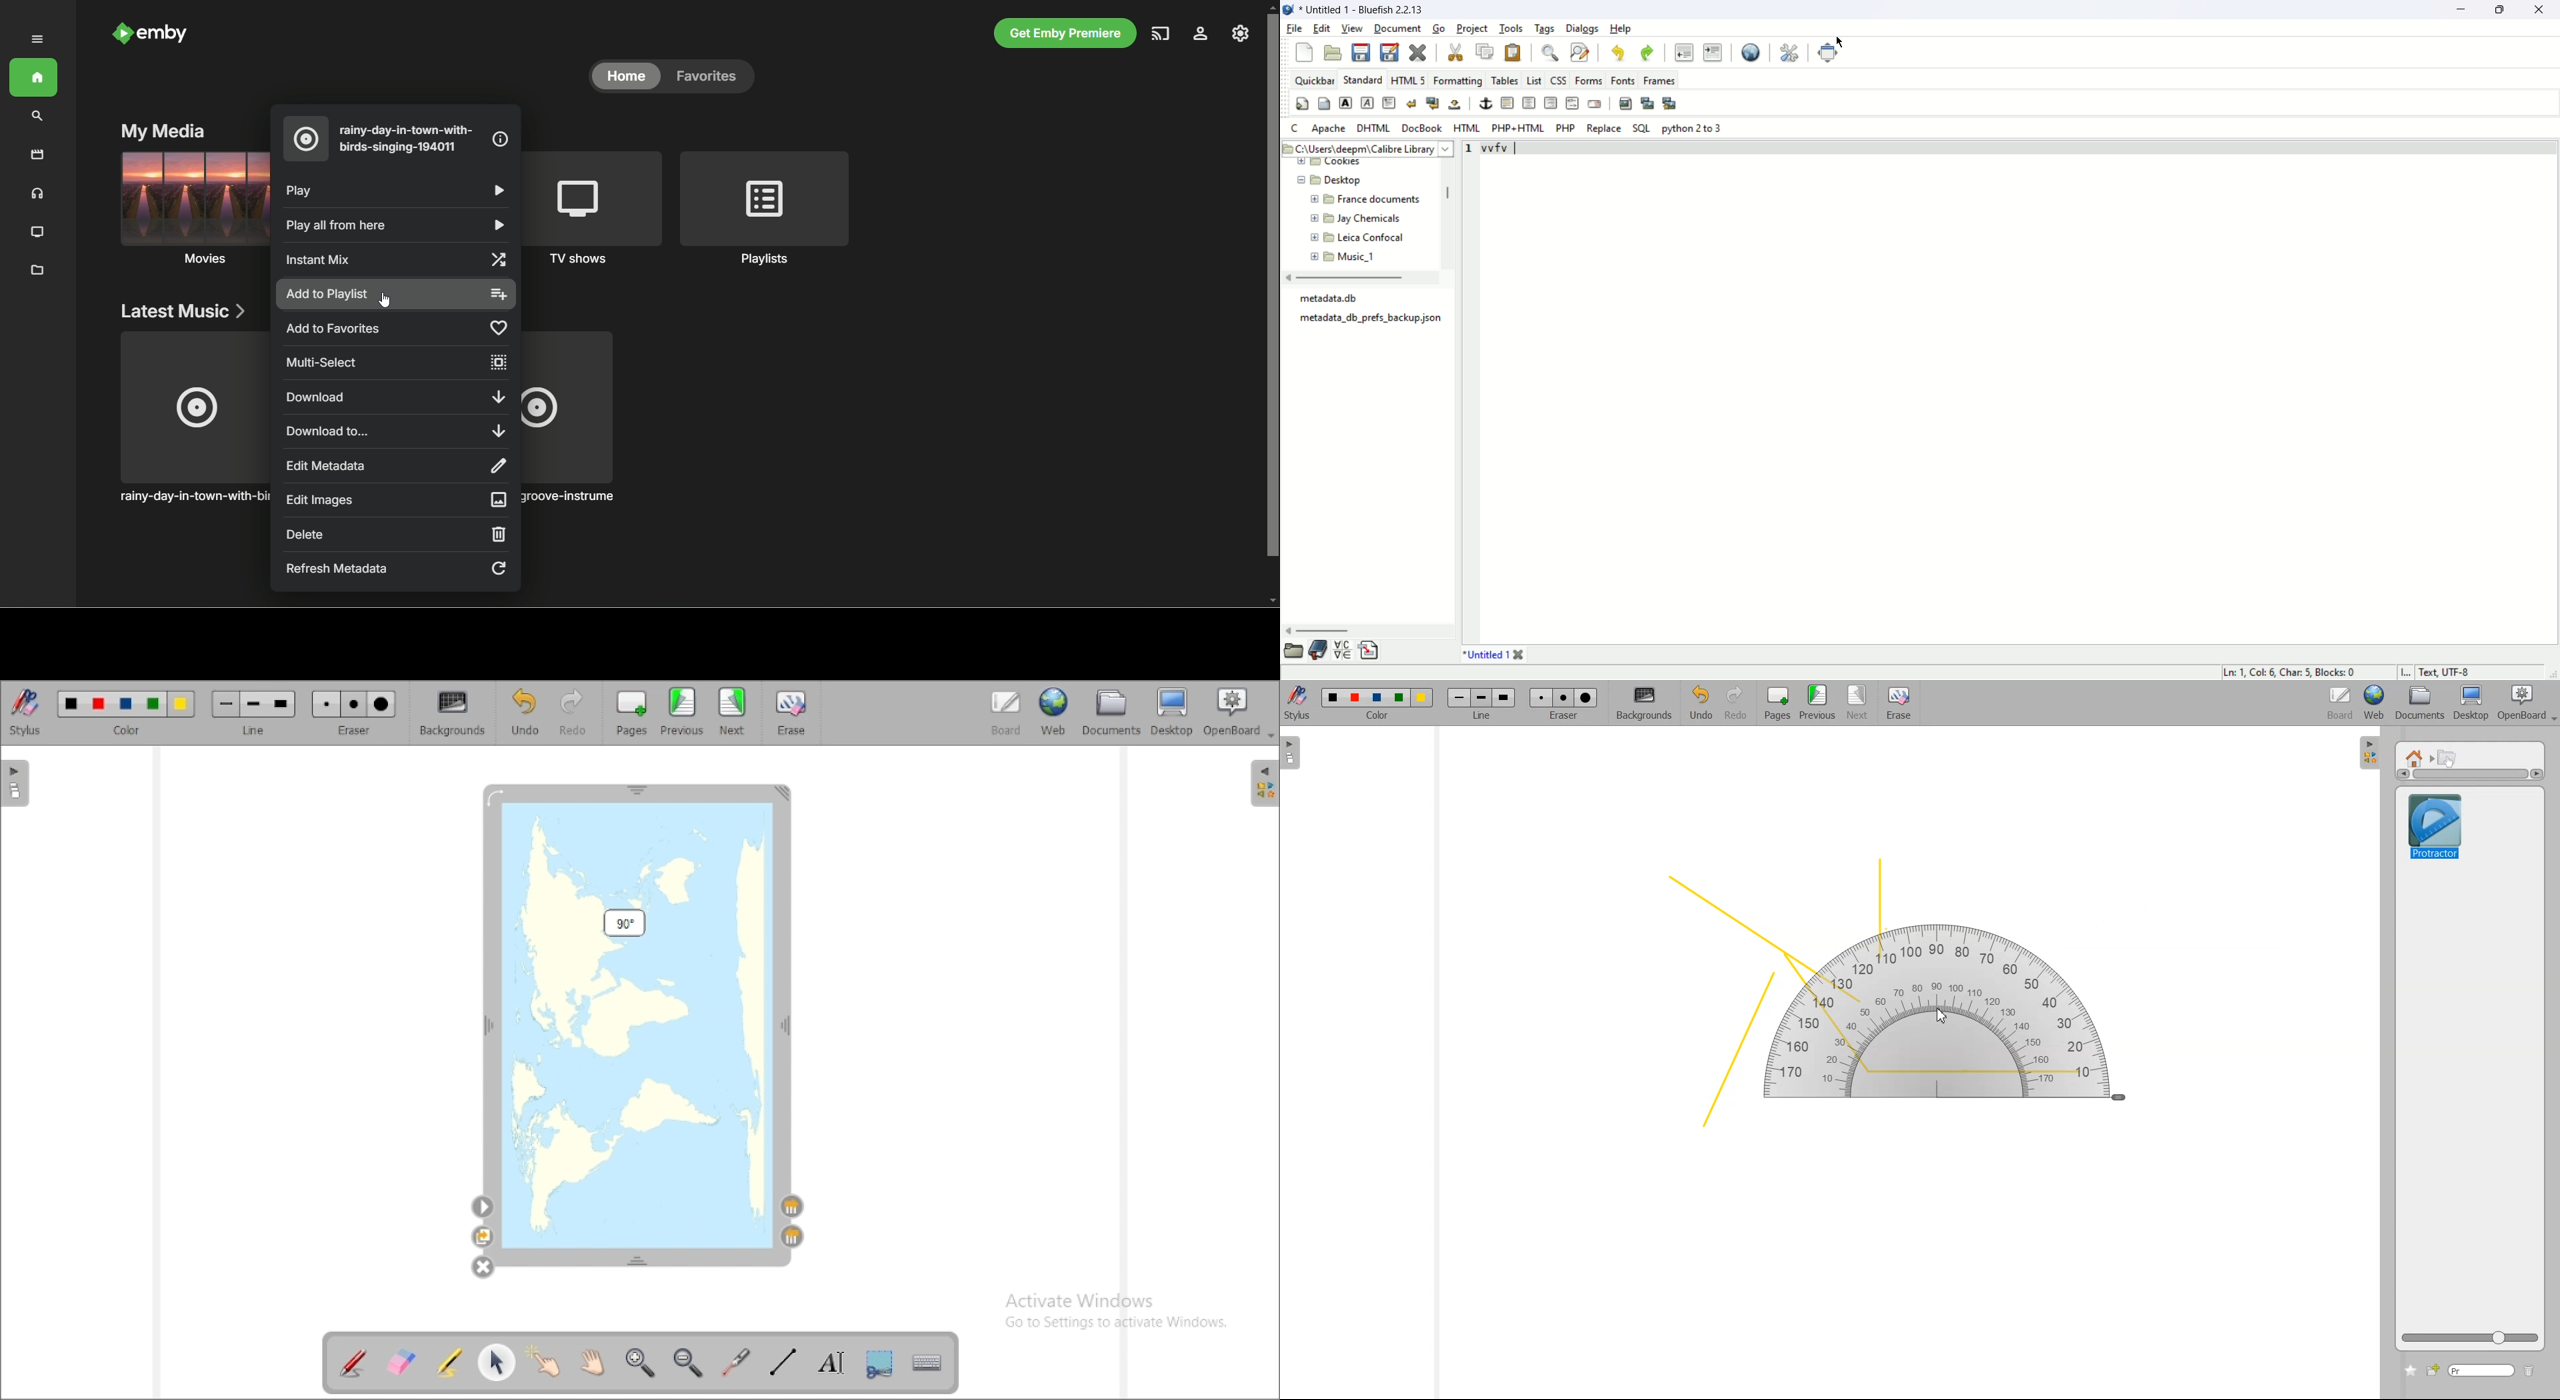  What do you see at coordinates (34, 77) in the screenshot?
I see `home` at bounding box center [34, 77].